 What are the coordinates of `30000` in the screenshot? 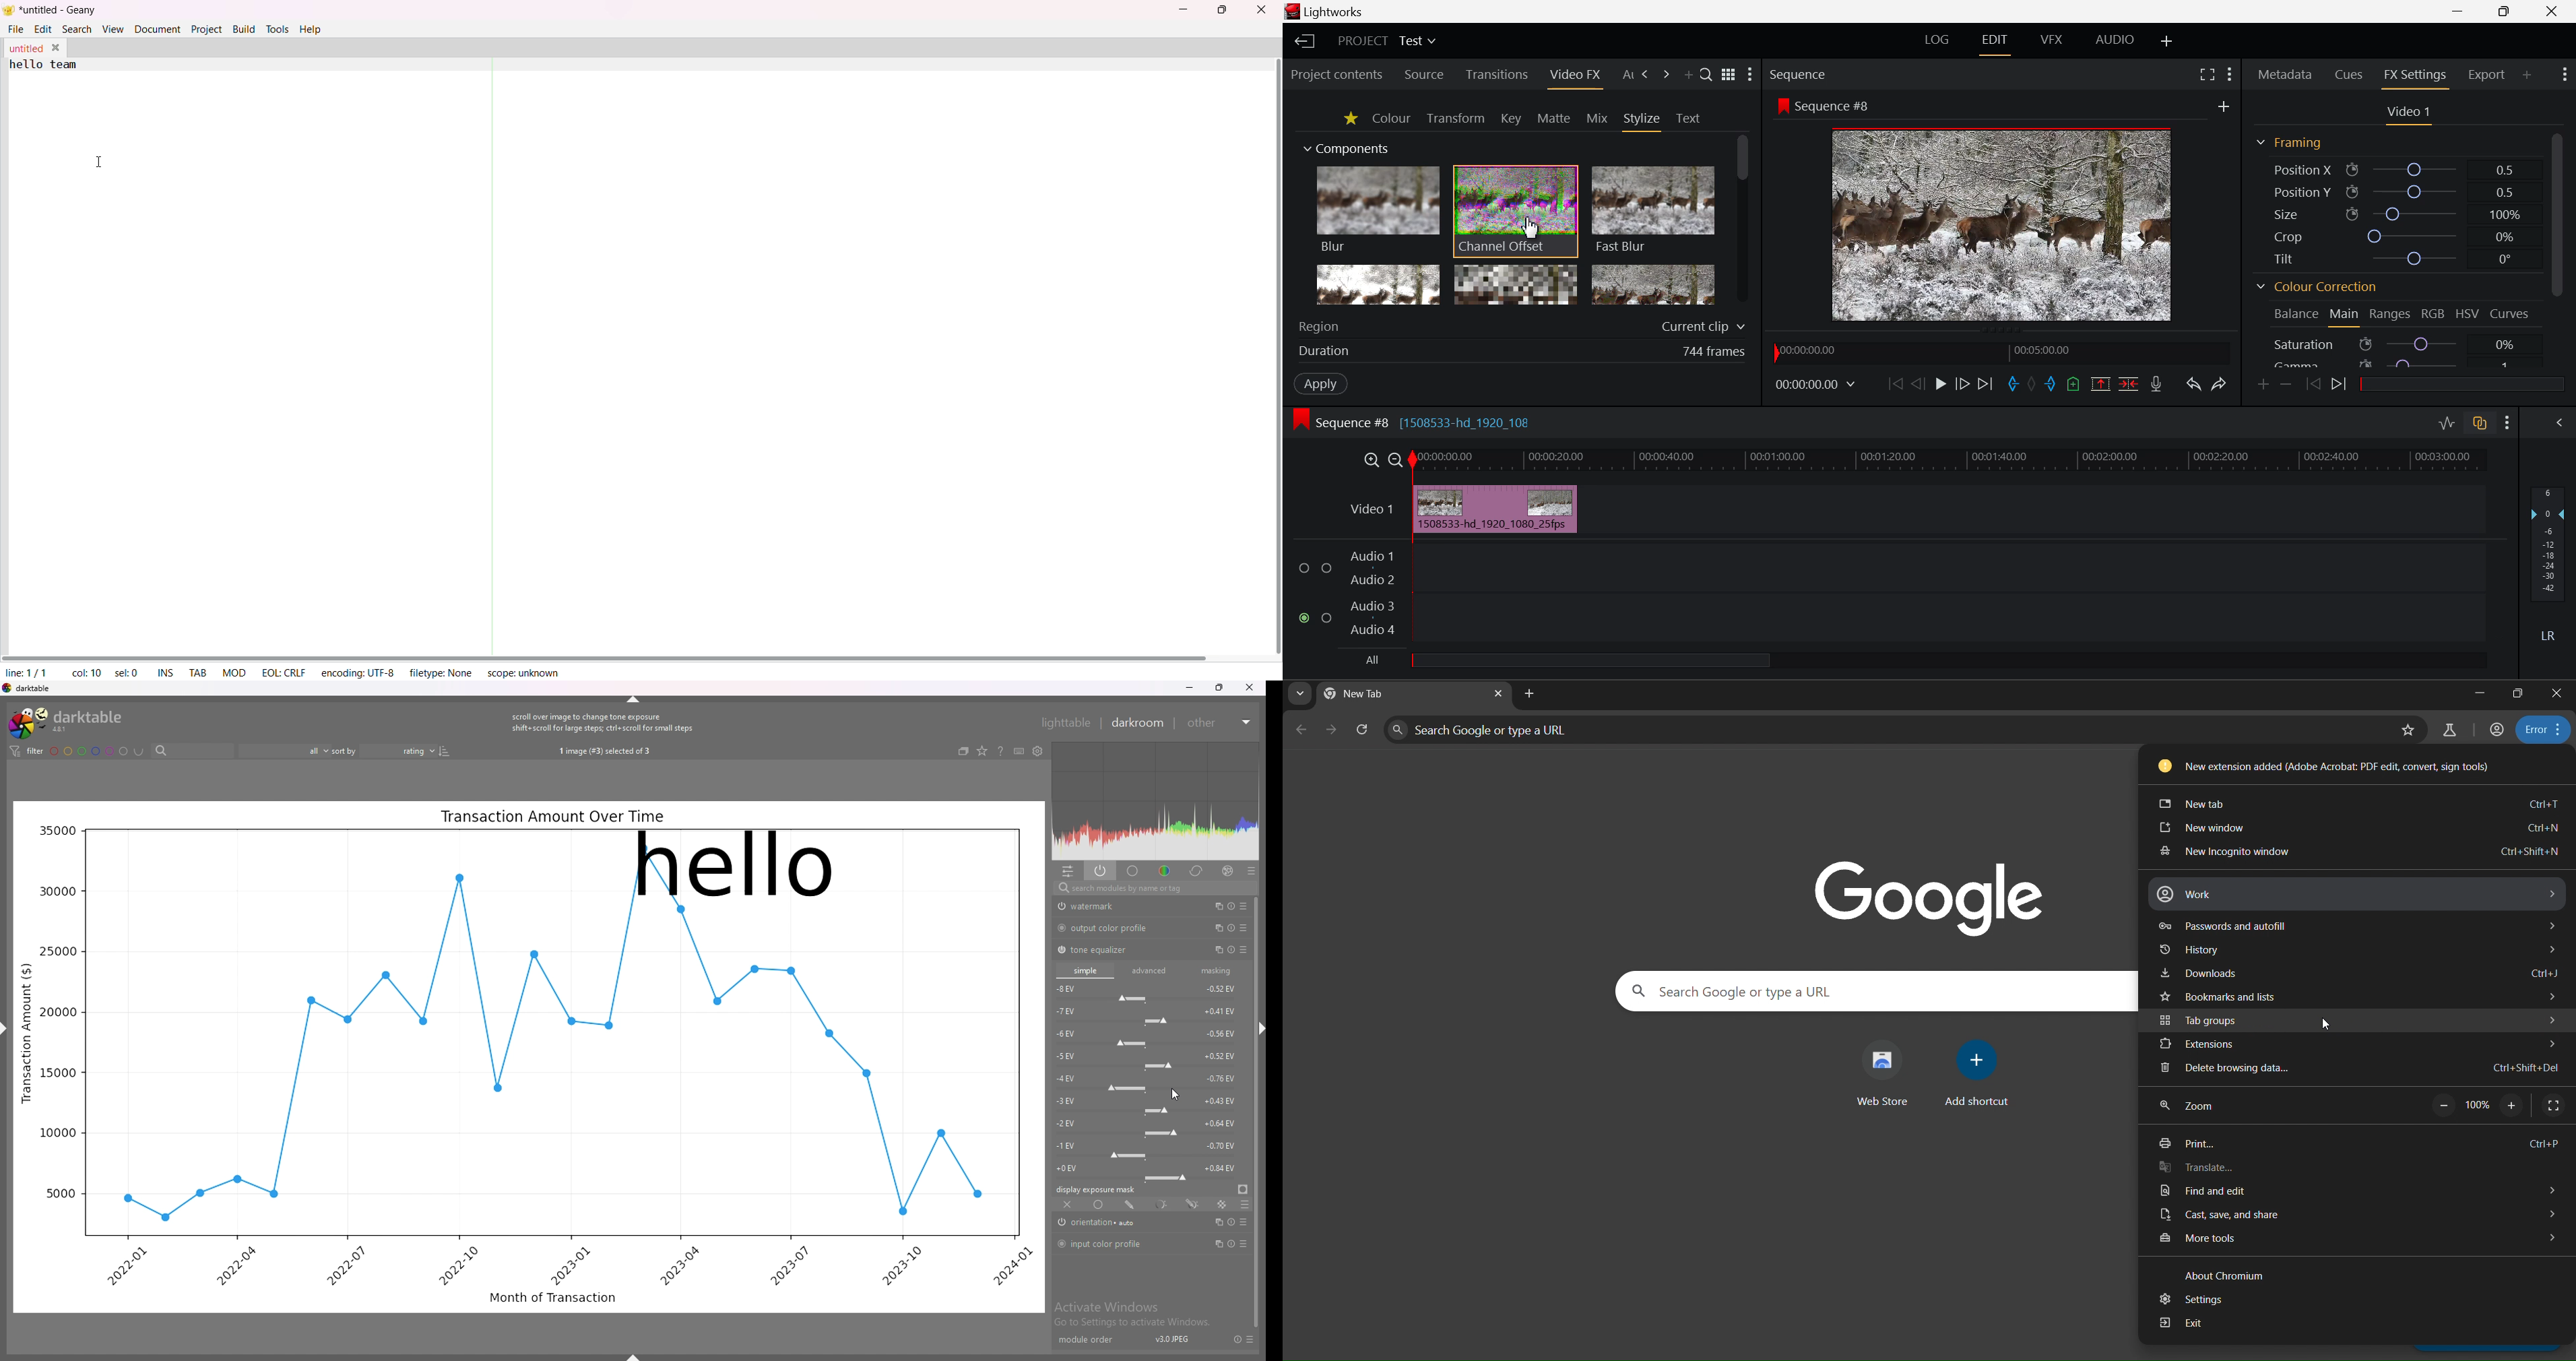 It's located at (55, 892).